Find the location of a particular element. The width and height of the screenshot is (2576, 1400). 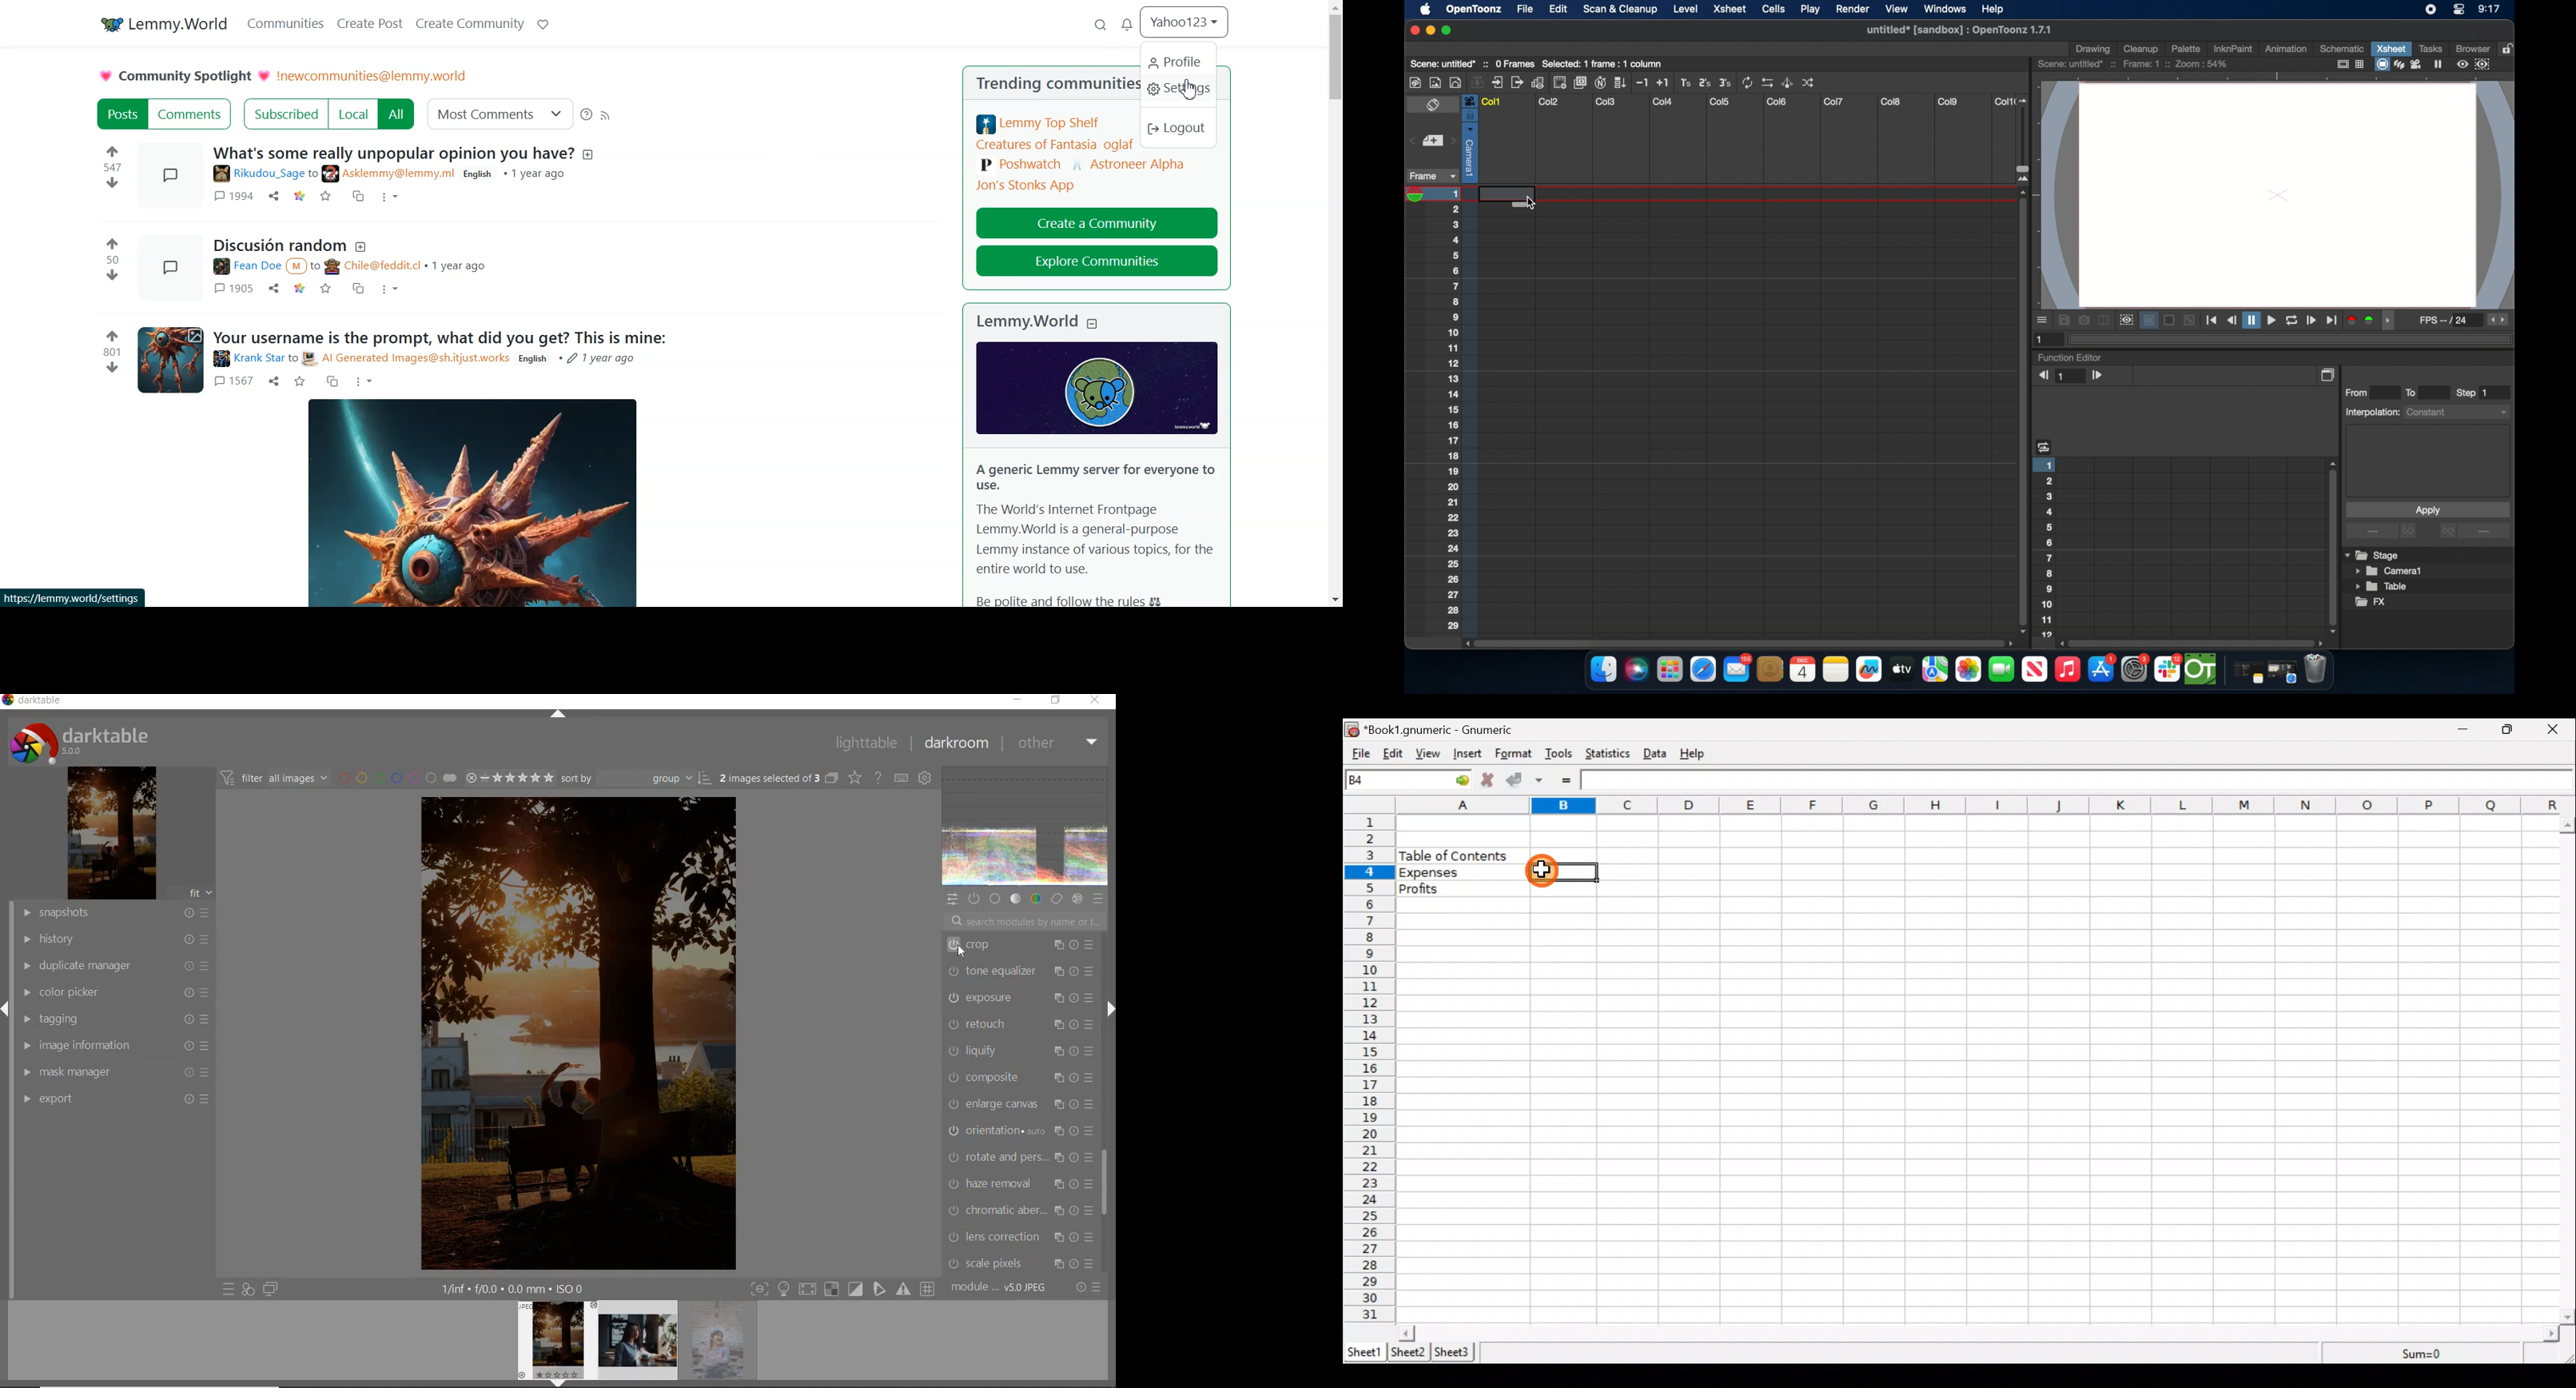

crop is located at coordinates (1023, 945).